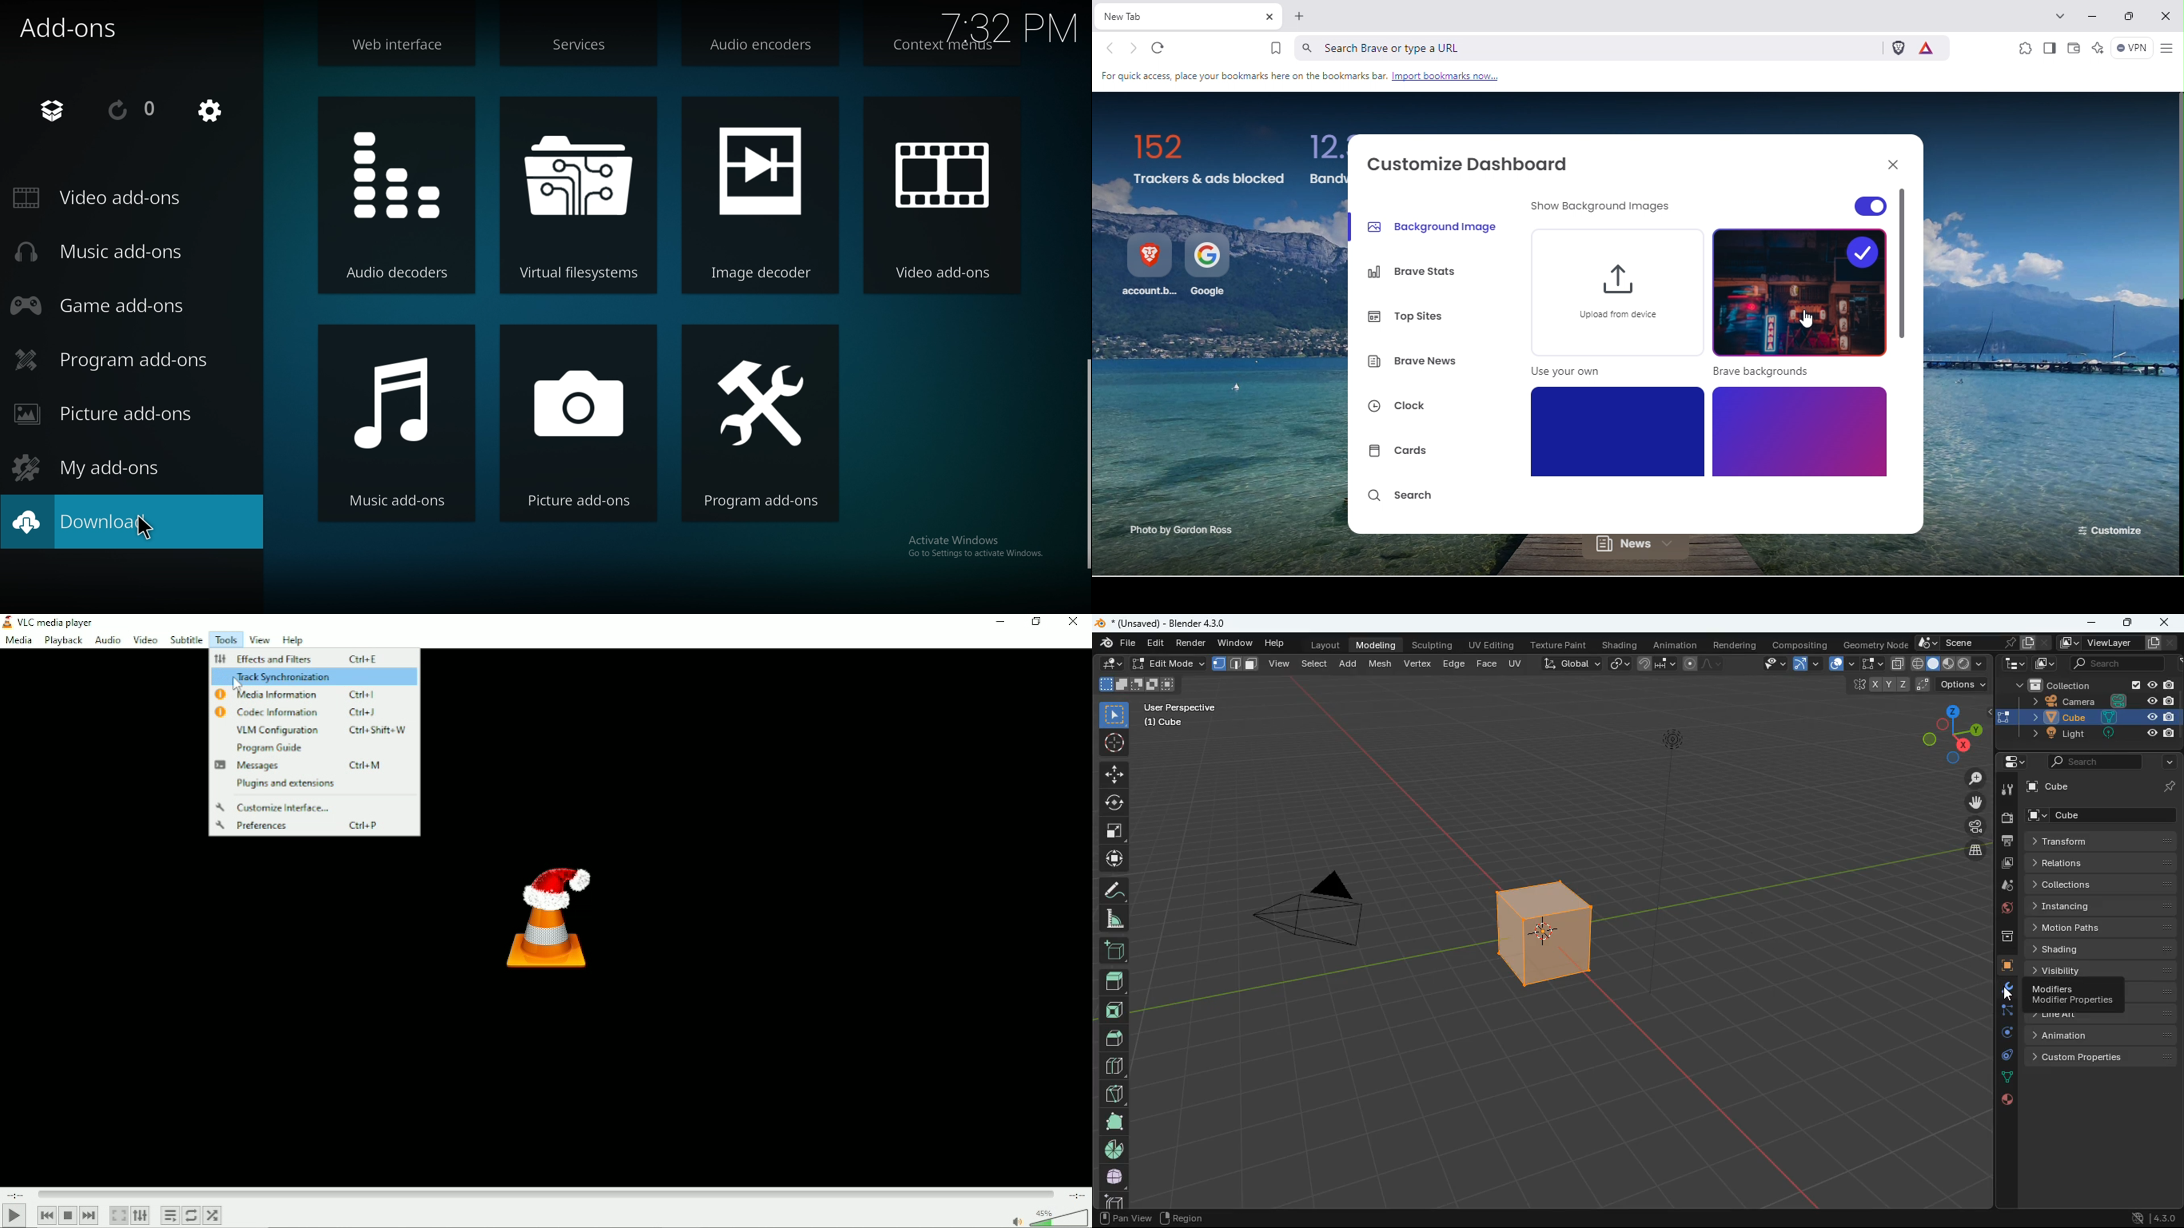 The height and width of the screenshot is (1232, 2184). Describe the element at coordinates (2001, 1034) in the screenshot. I see `rotation` at that location.